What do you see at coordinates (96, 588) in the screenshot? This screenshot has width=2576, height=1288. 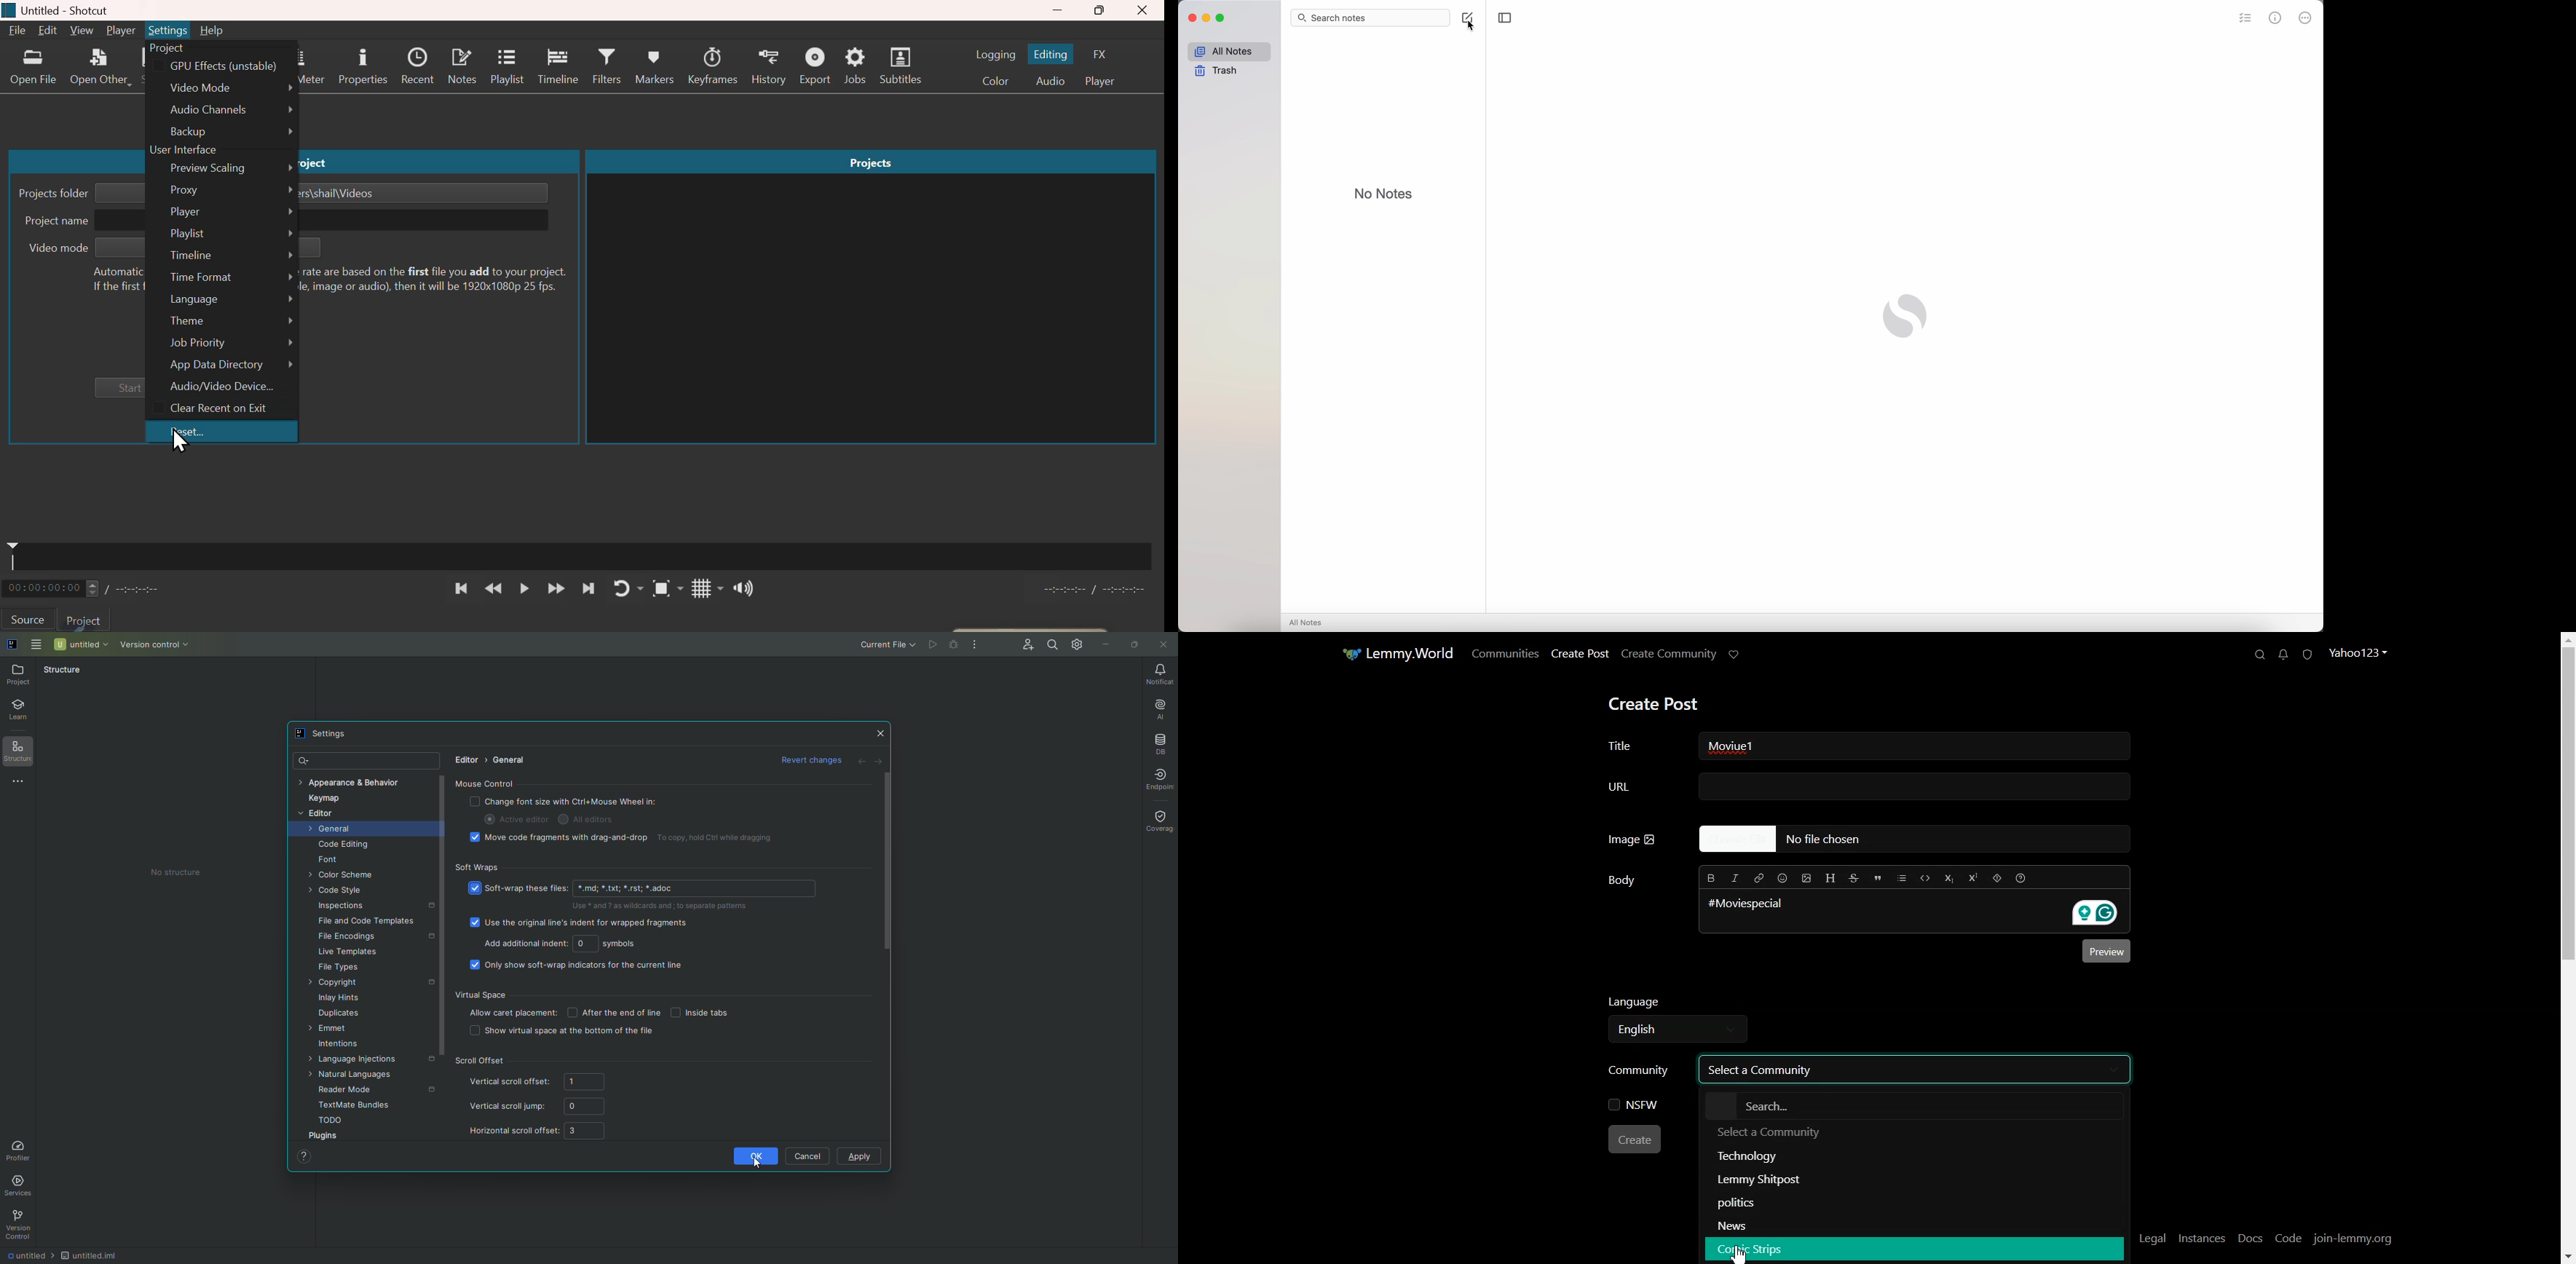 I see `Timeline meter` at bounding box center [96, 588].